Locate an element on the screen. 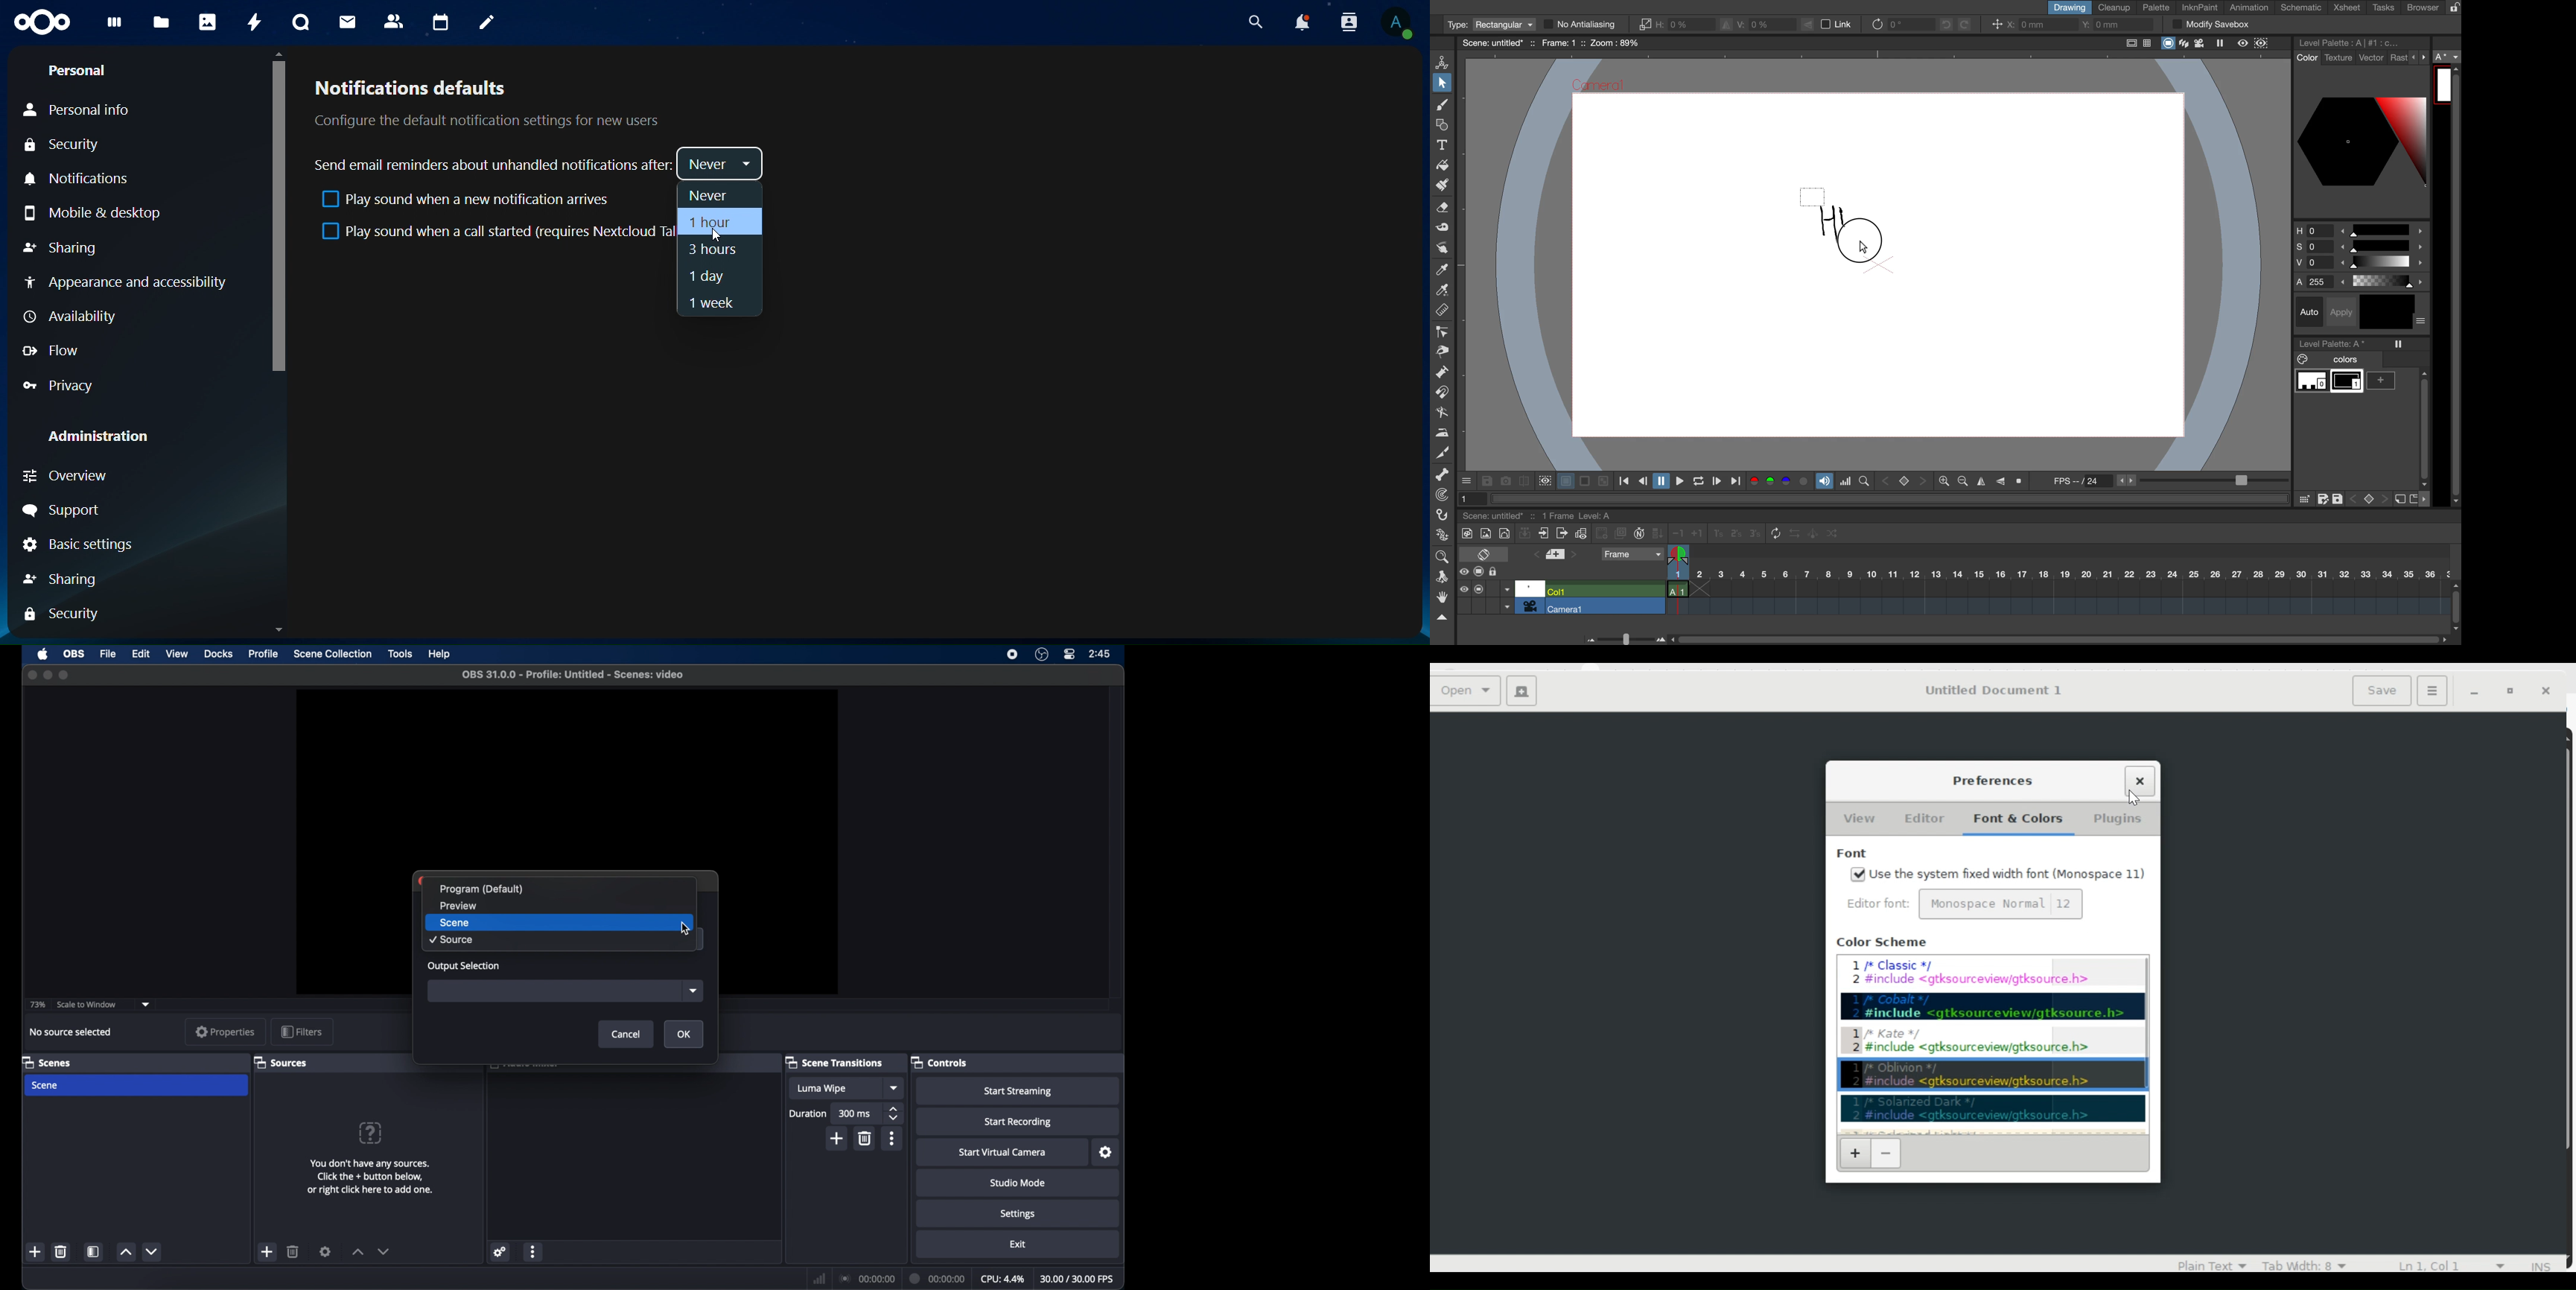 The height and width of the screenshot is (1316, 2576). Personal Info is located at coordinates (76, 112).